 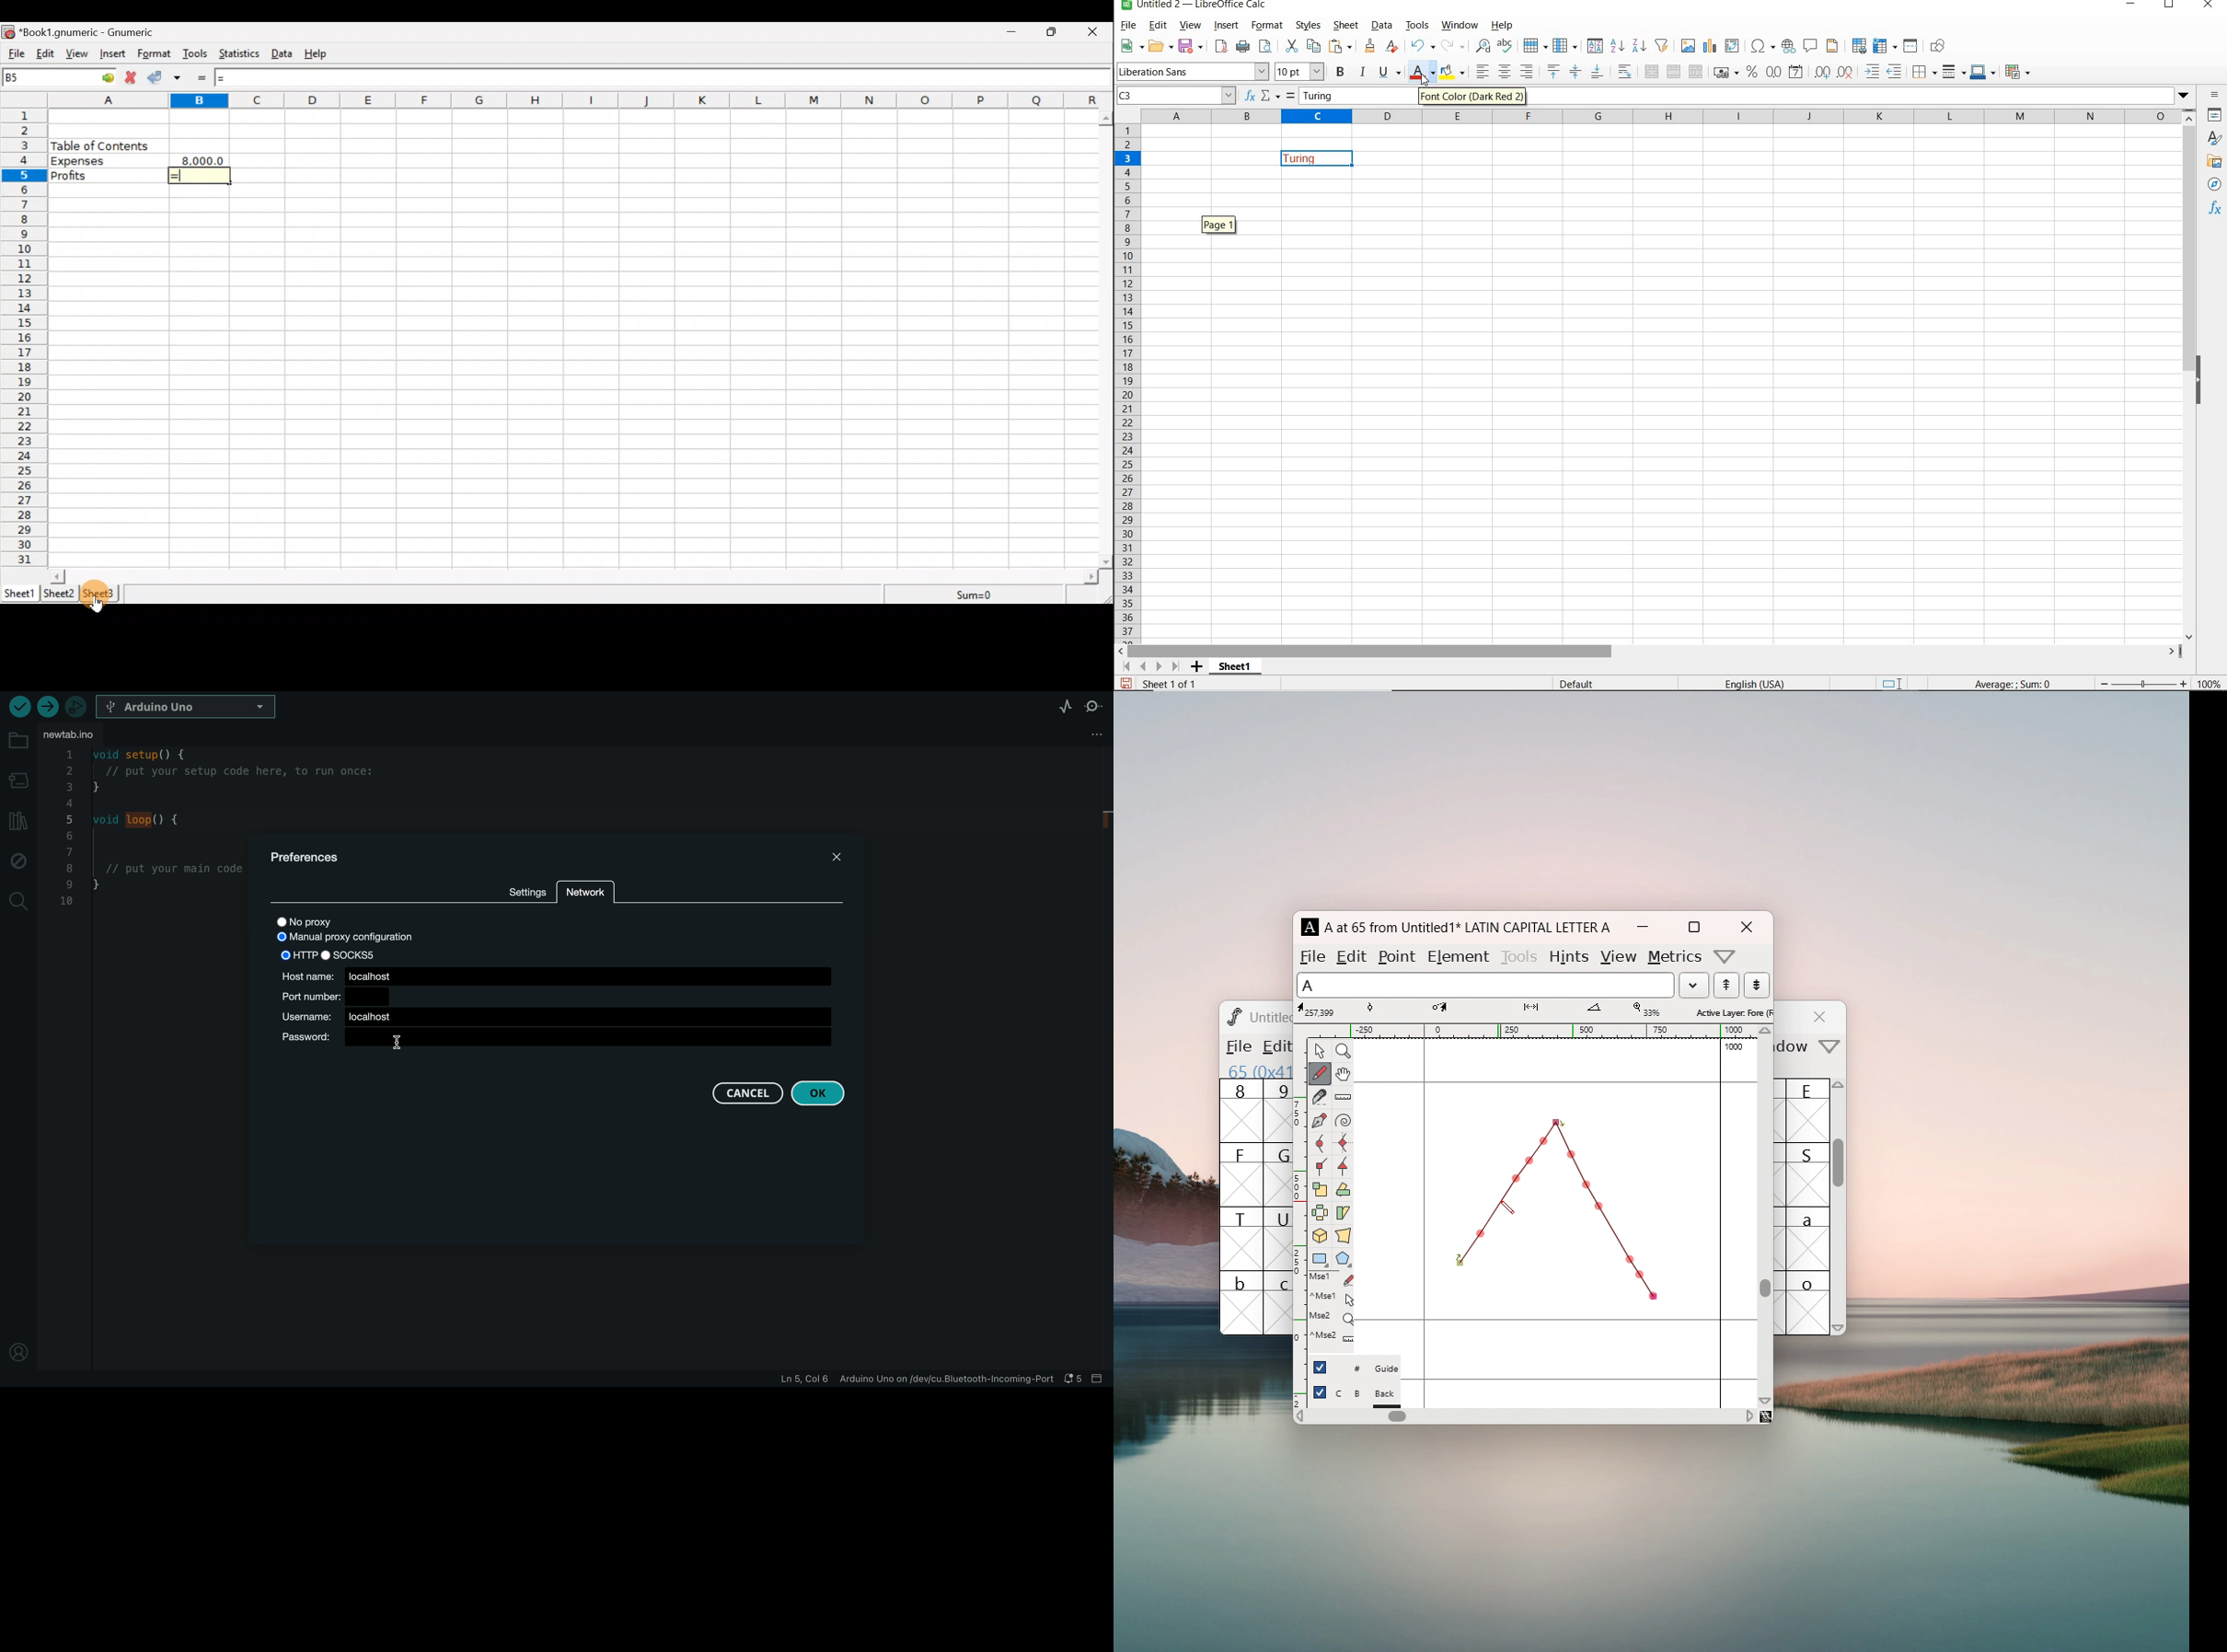 I want to click on rectangle or ellipse, so click(x=1321, y=1260).